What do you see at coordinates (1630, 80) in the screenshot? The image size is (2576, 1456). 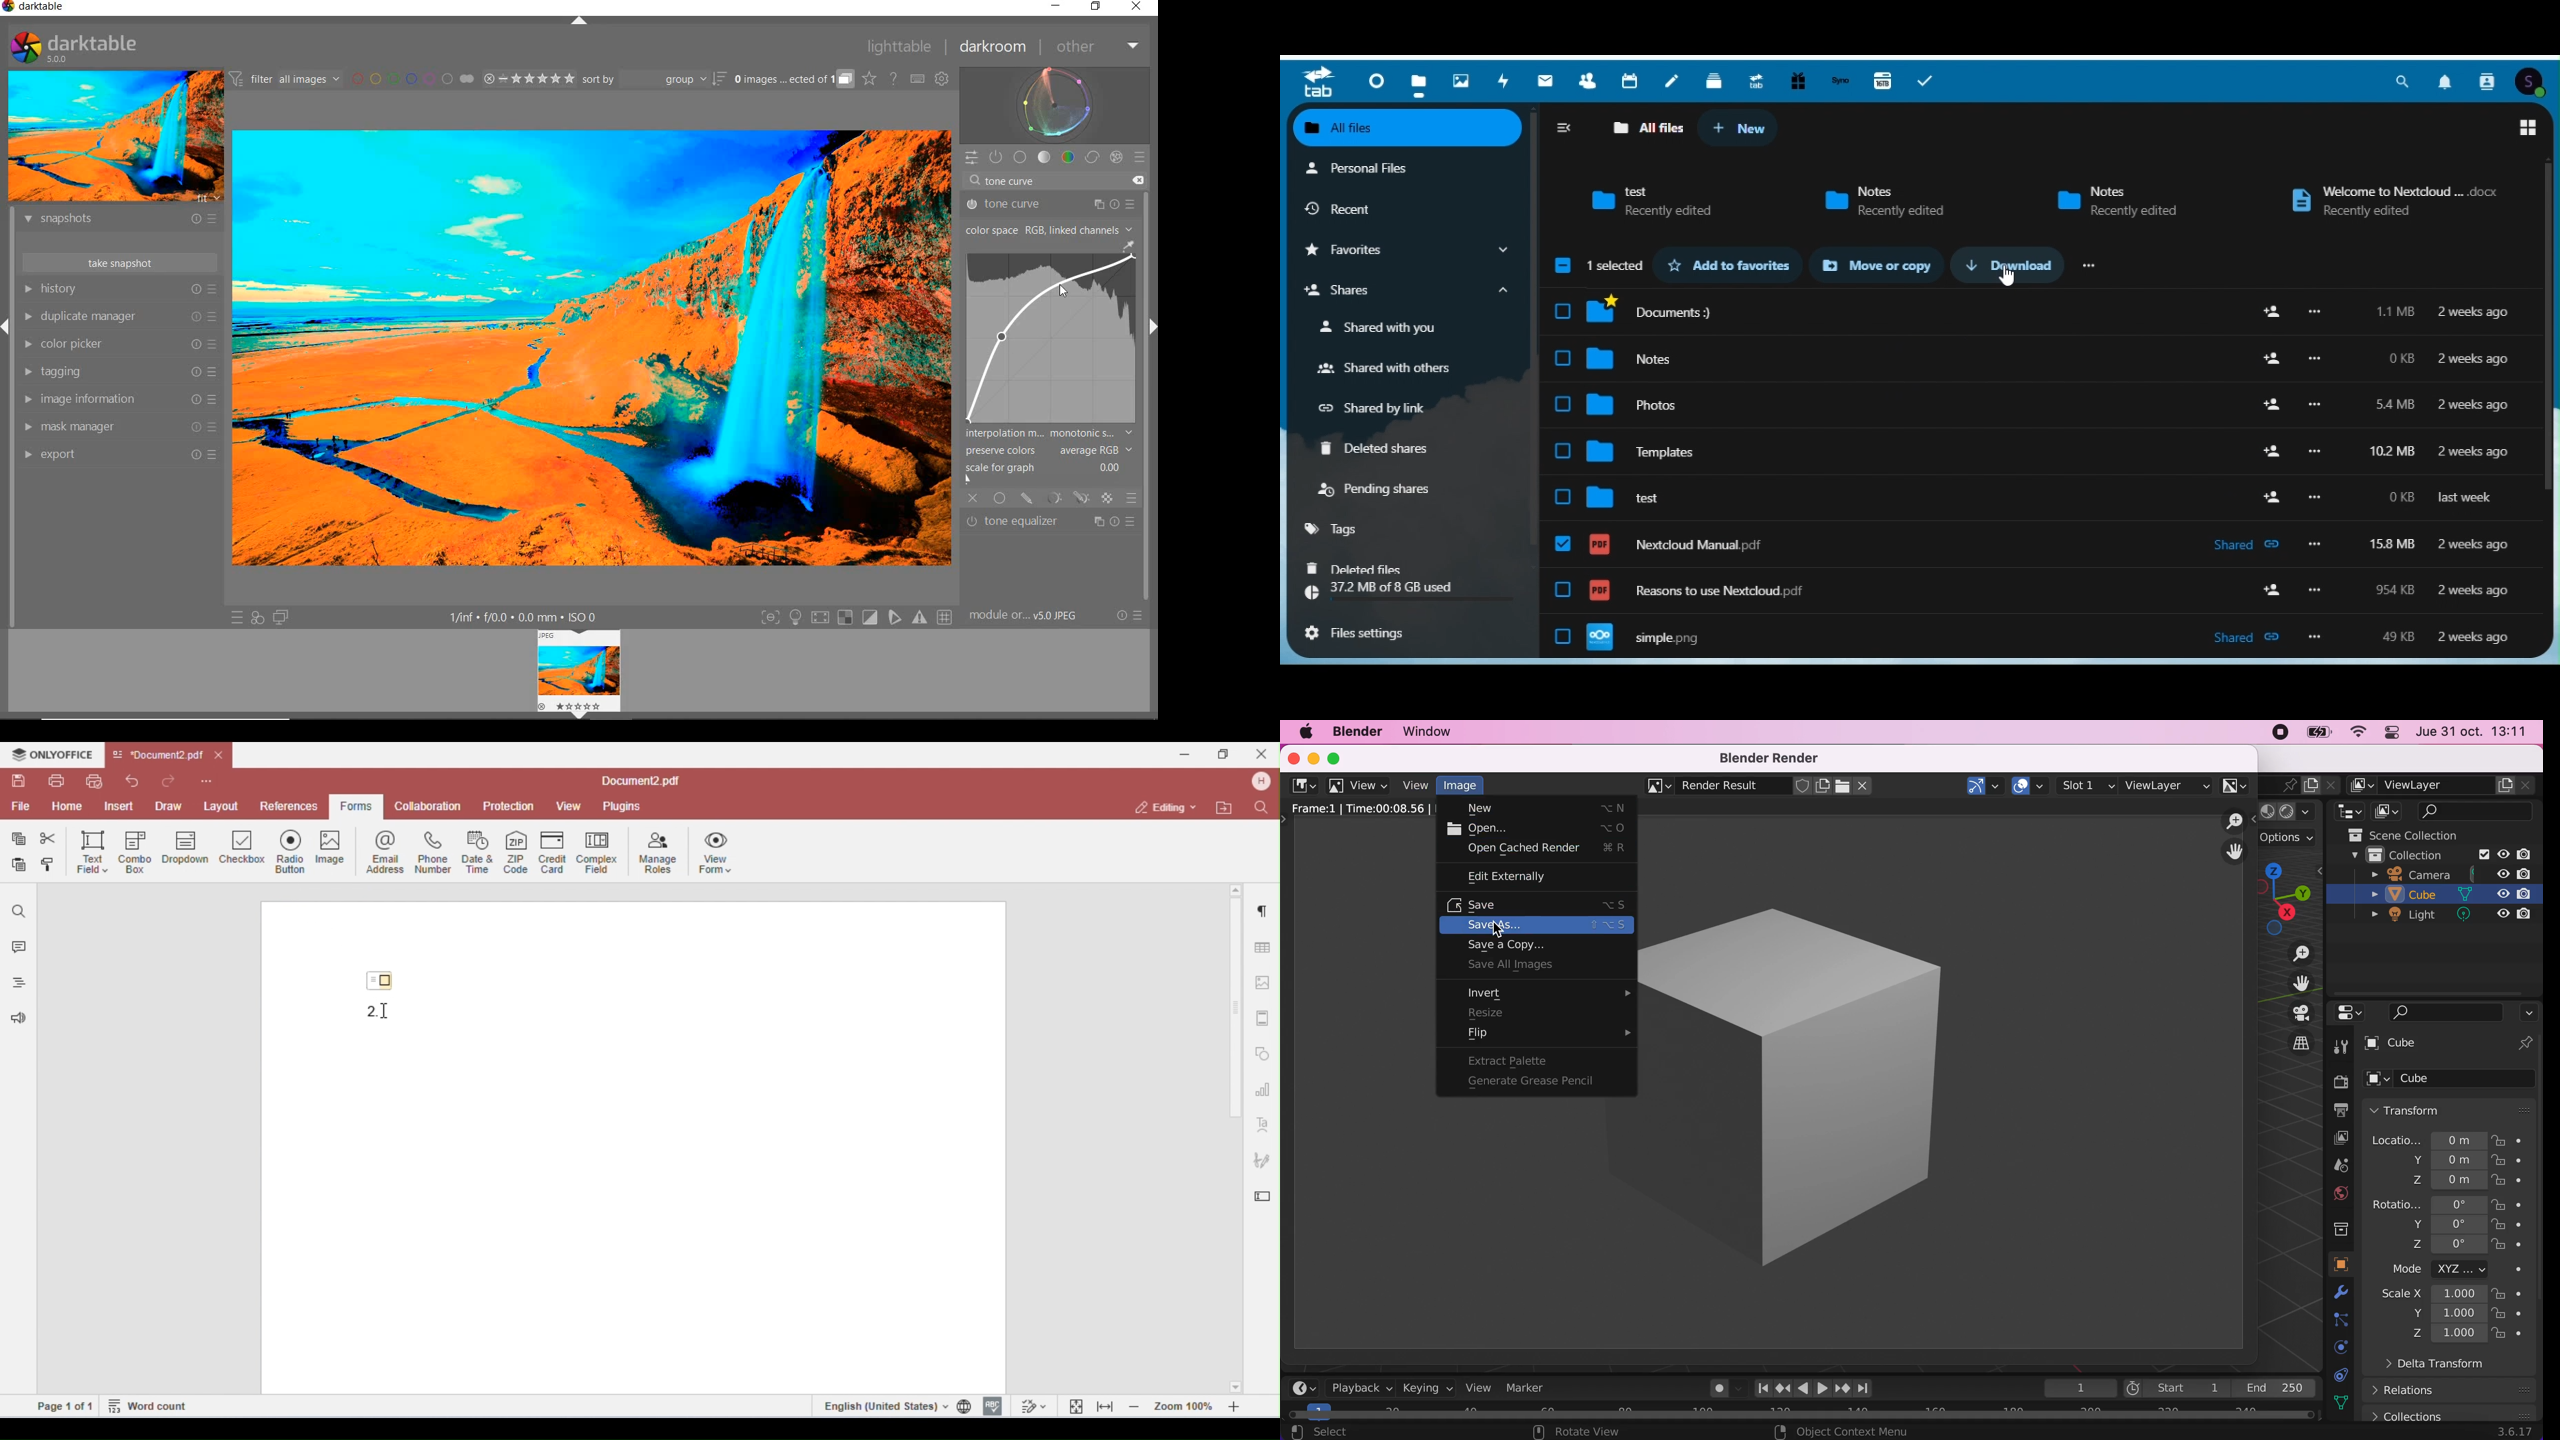 I see `Calendar` at bounding box center [1630, 80].